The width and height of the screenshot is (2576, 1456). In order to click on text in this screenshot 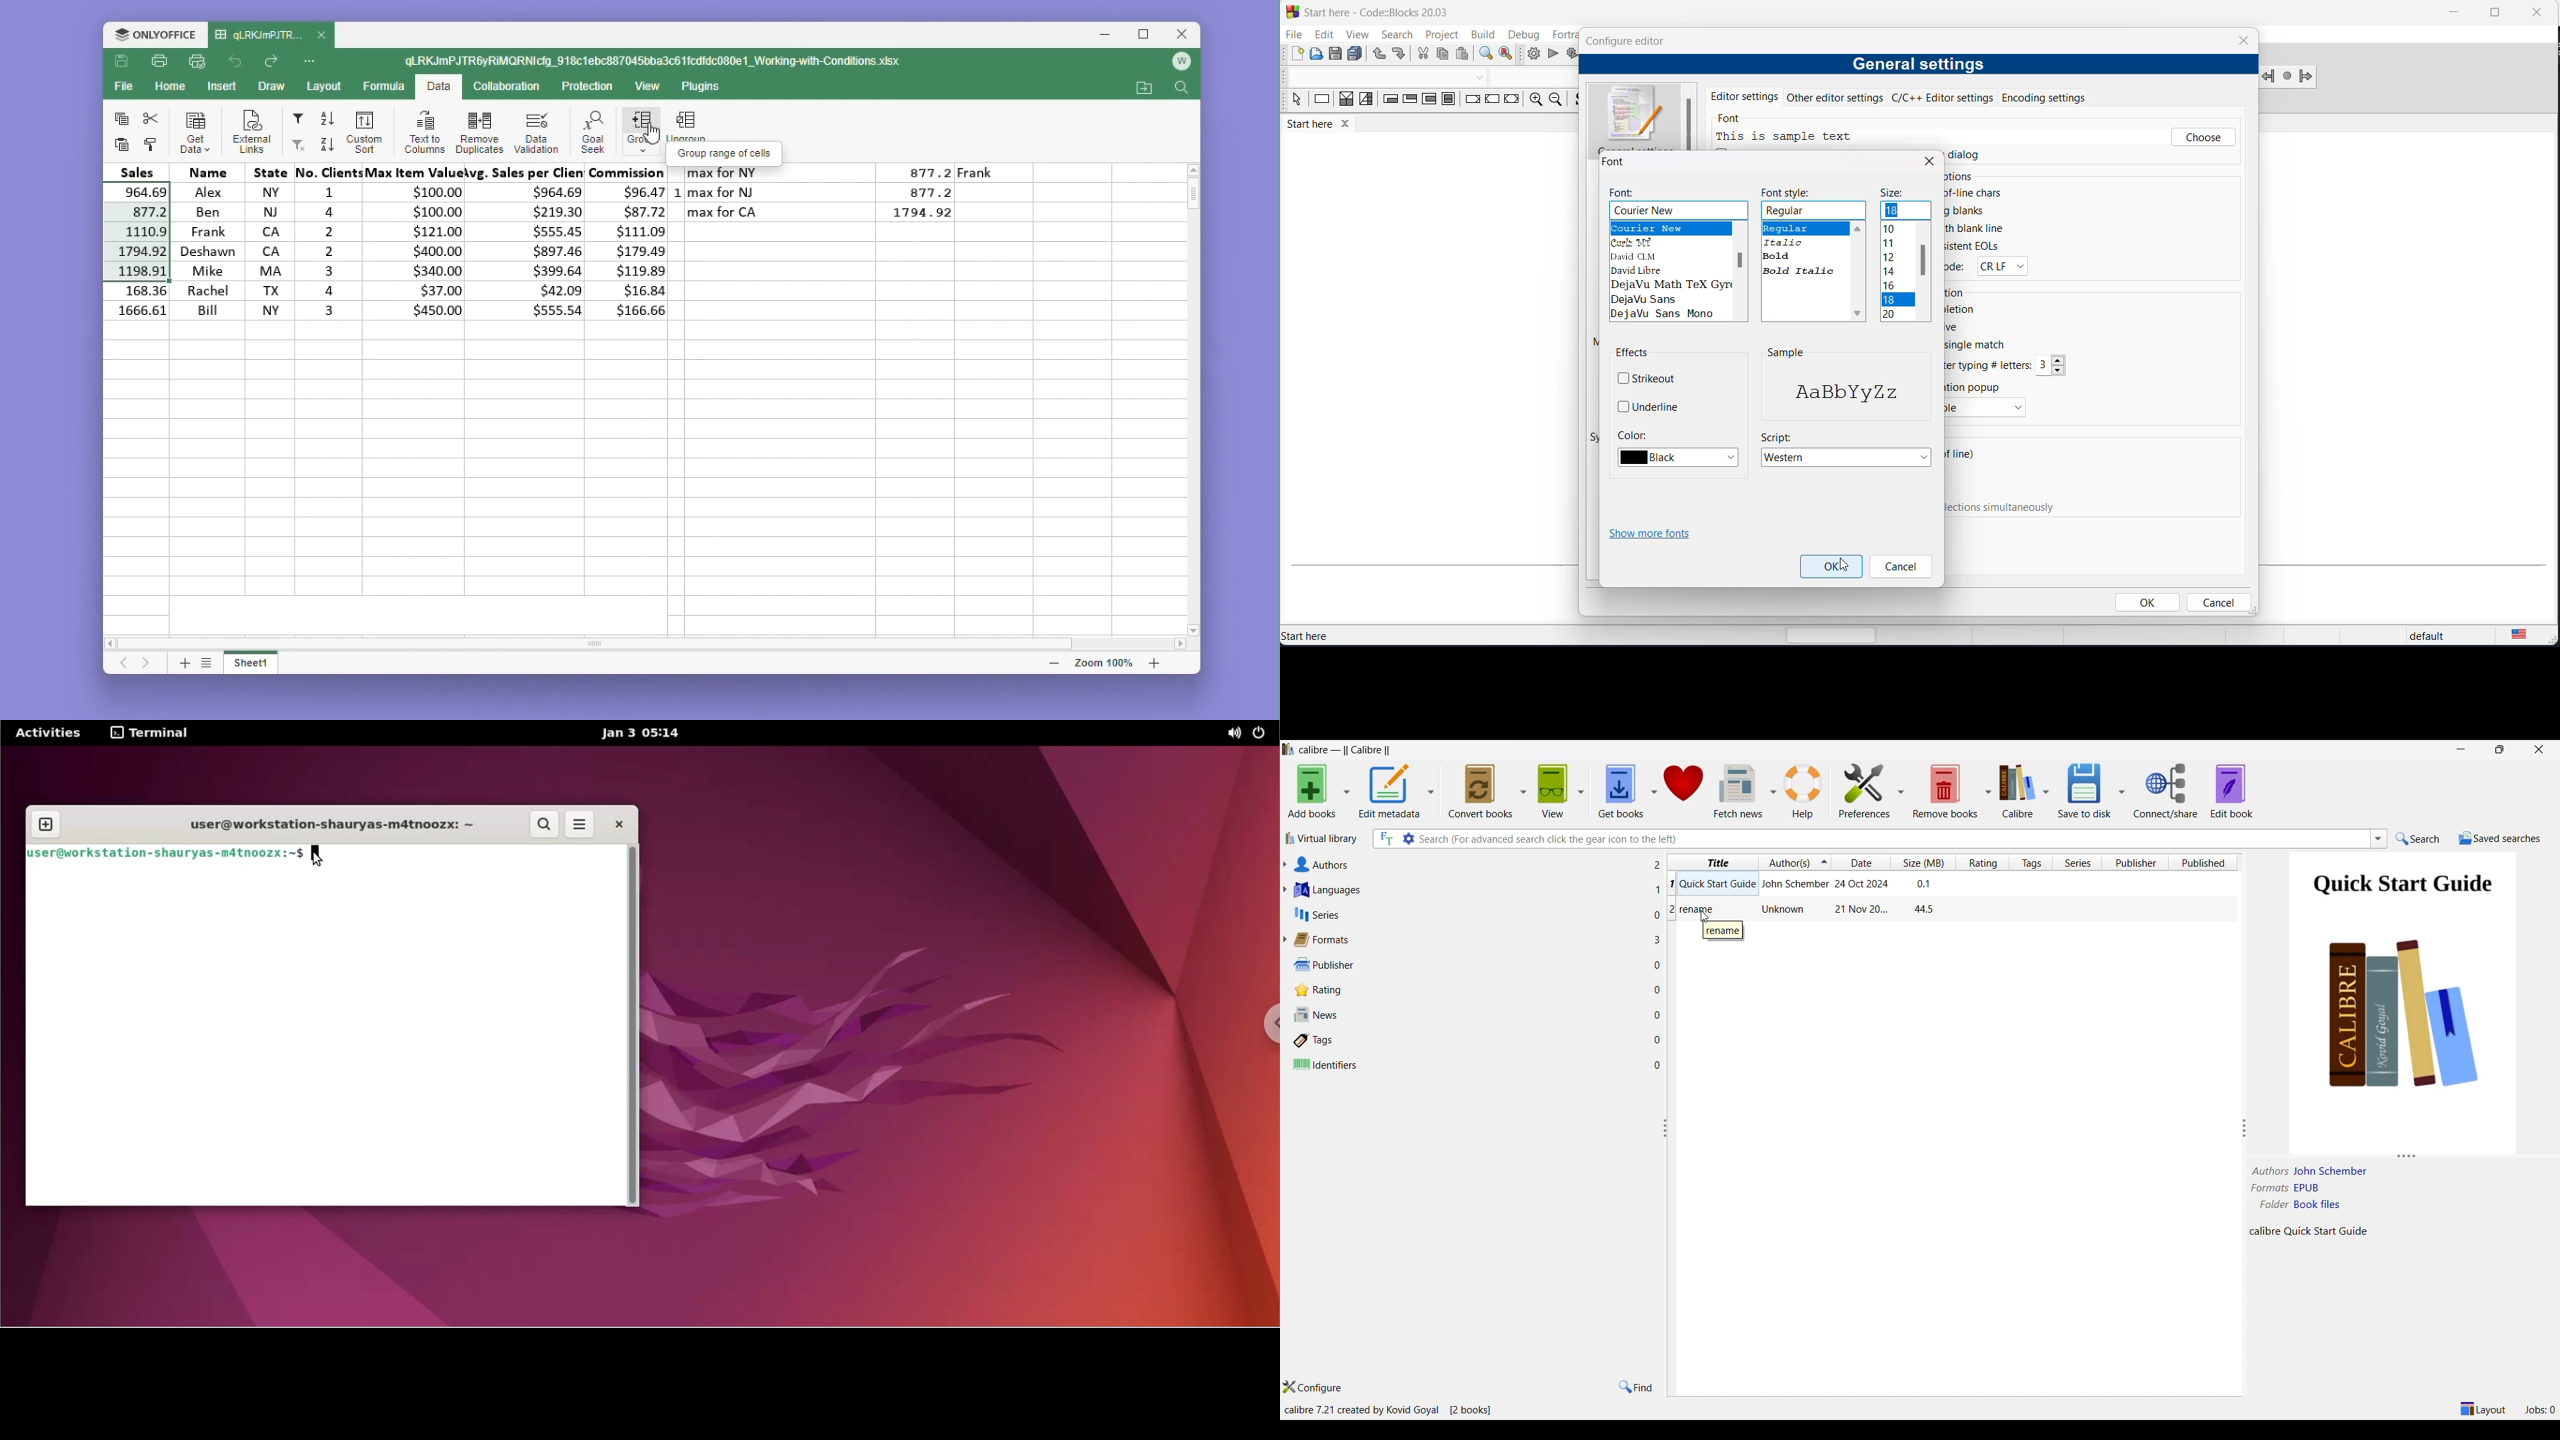, I will do `click(727, 152)`.